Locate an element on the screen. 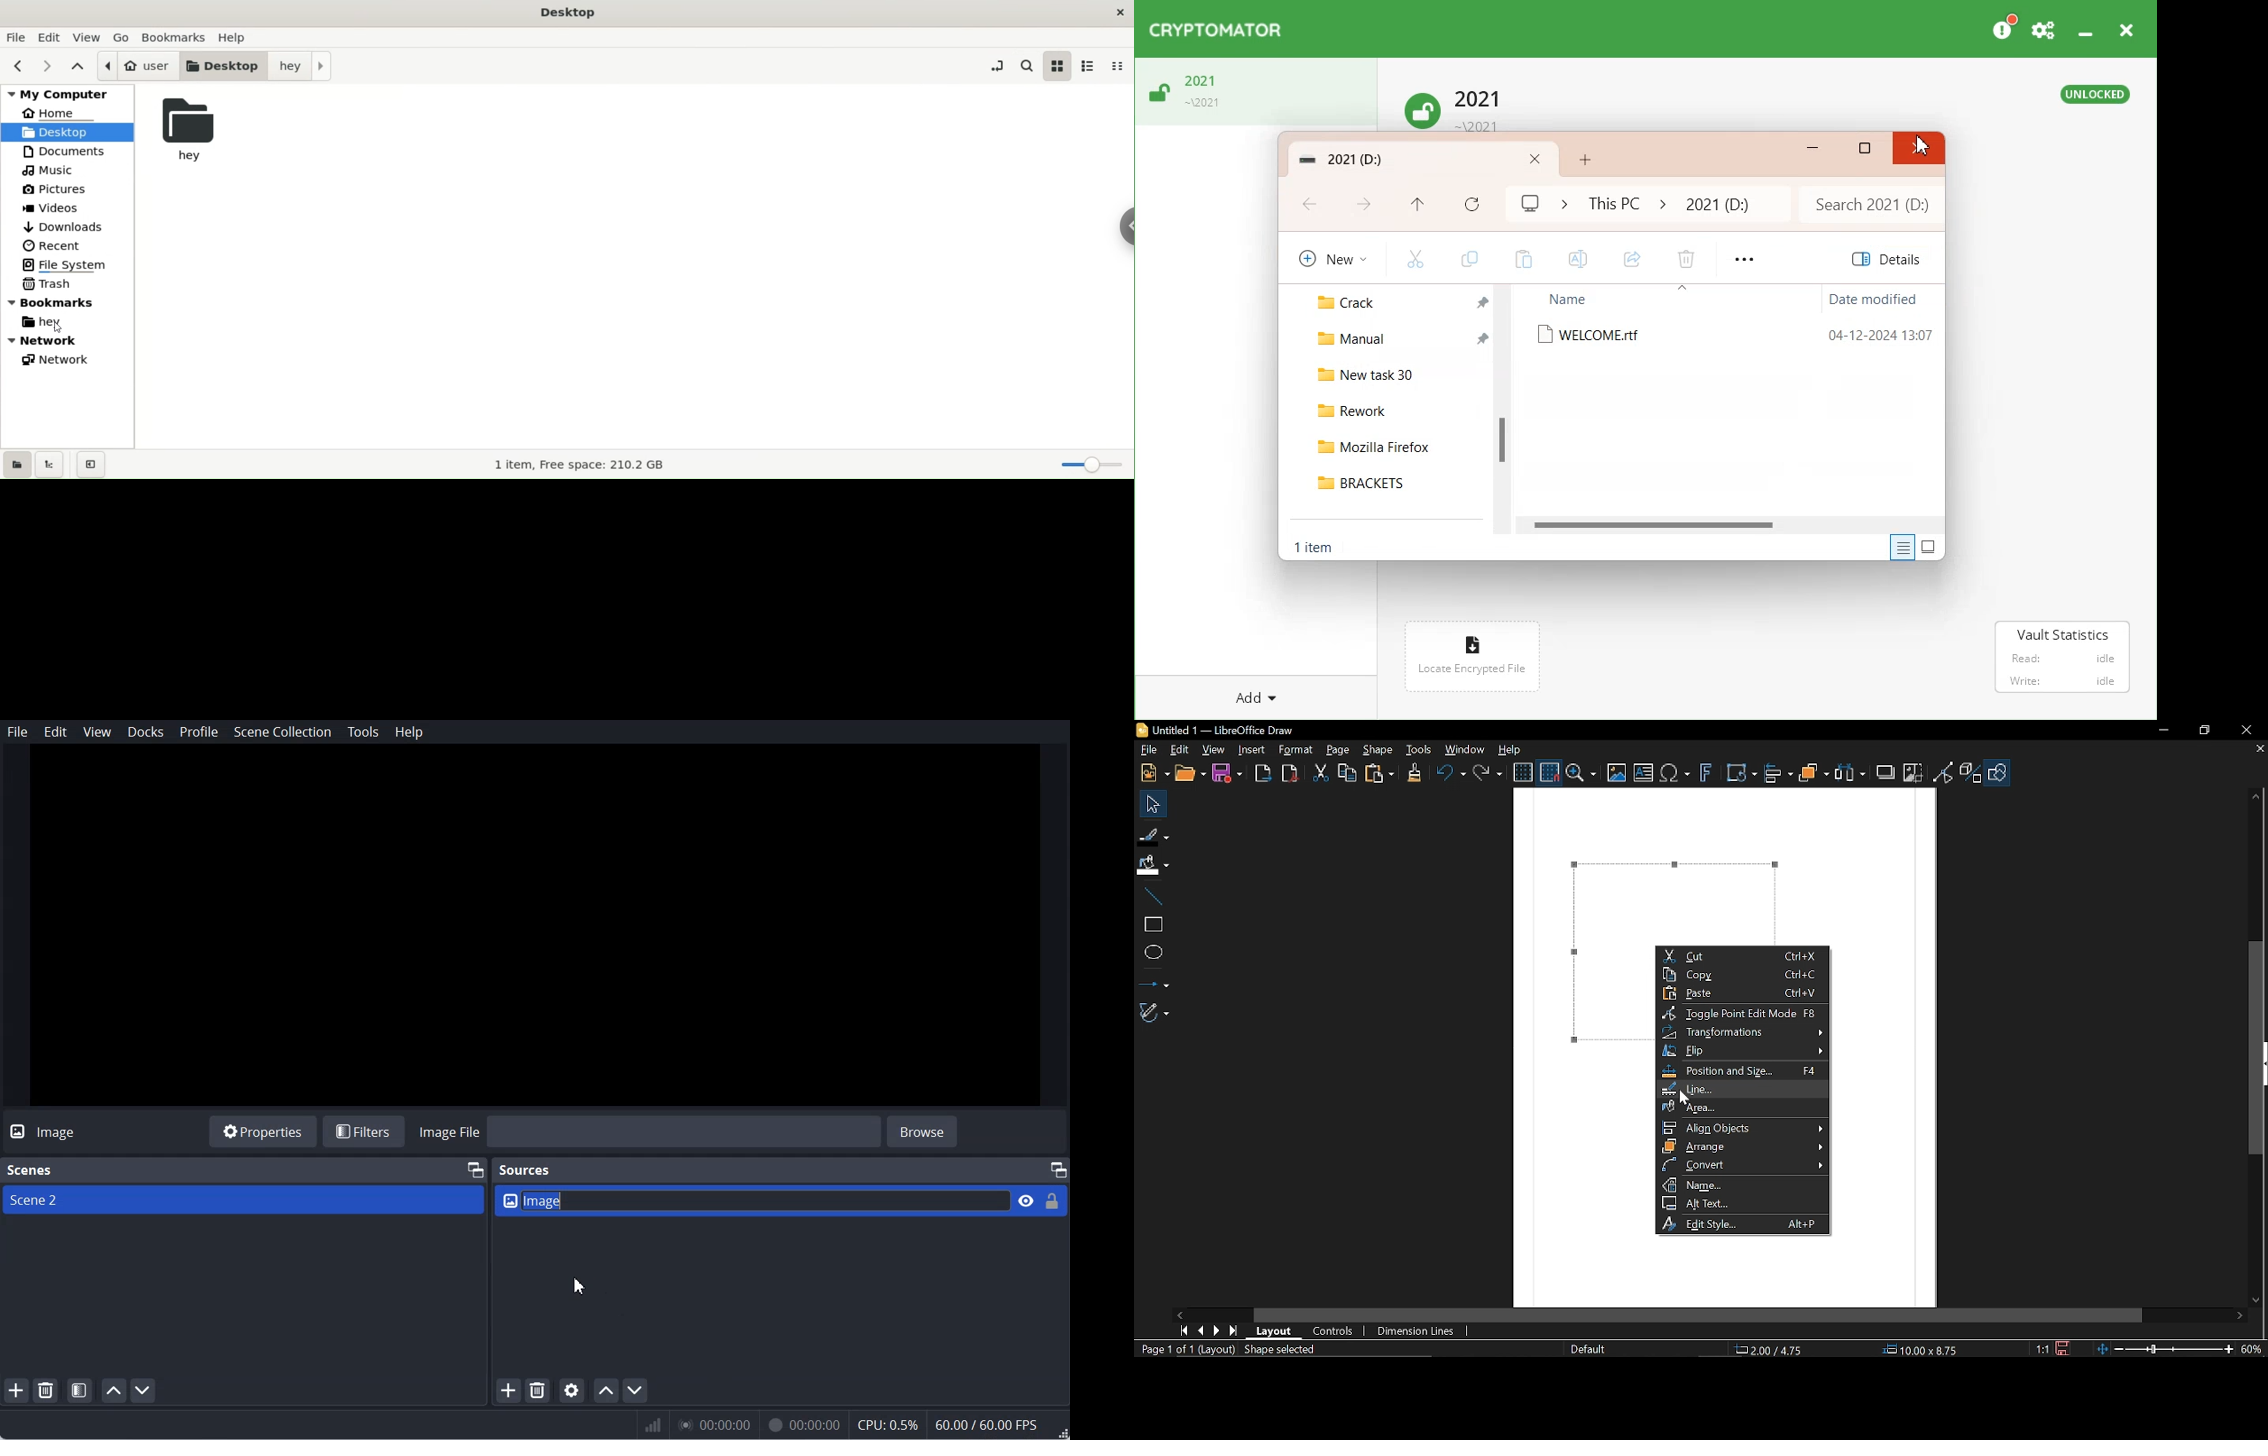 The height and width of the screenshot is (1456, 2268). File is located at coordinates (17, 732).